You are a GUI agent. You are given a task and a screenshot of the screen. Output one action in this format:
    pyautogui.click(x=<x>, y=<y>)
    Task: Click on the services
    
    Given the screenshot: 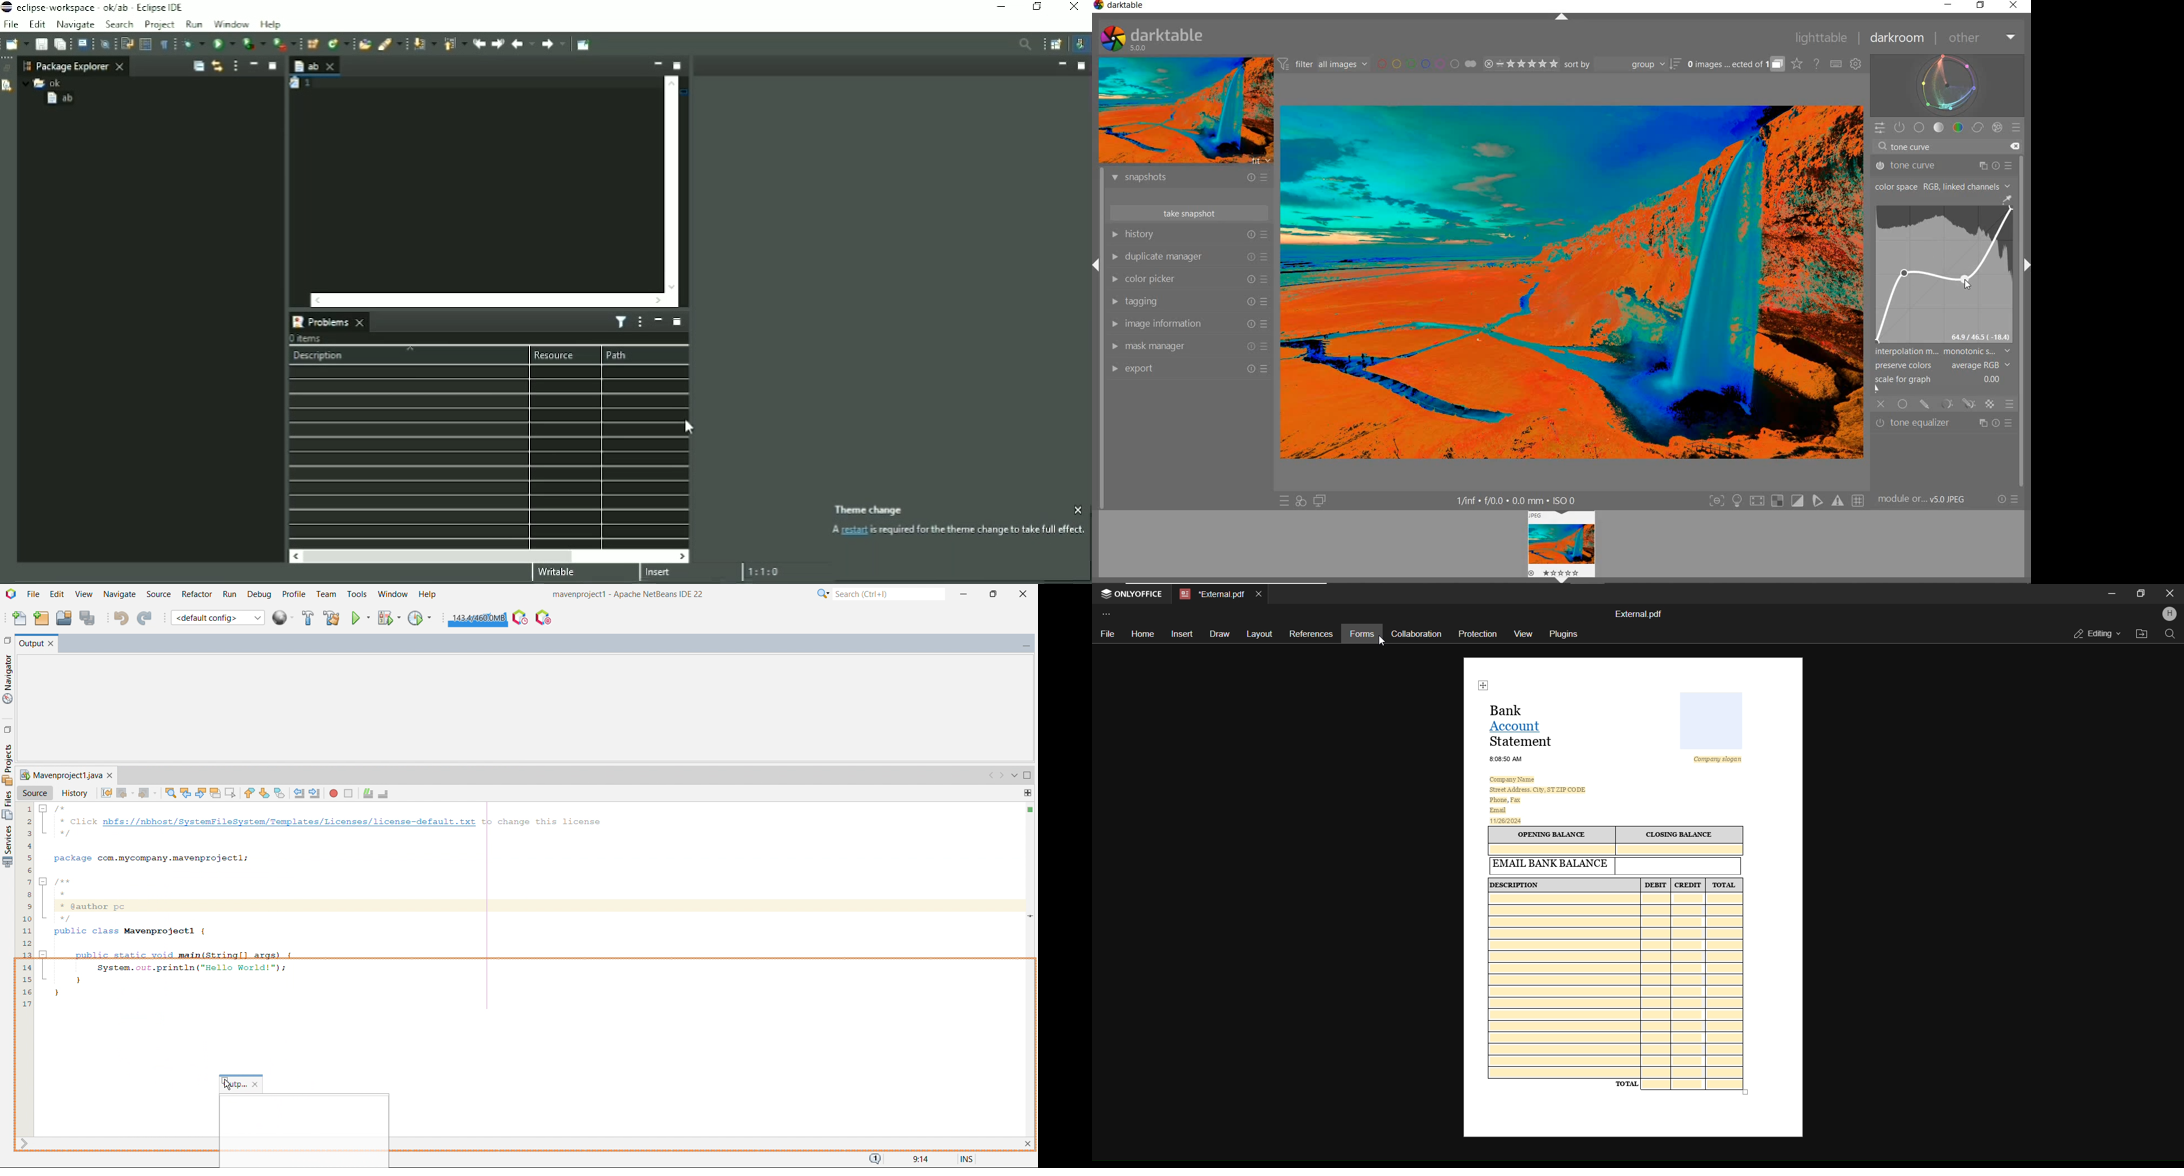 What is the action you would take?
    pyautogui.click(x=7, y=764)
    